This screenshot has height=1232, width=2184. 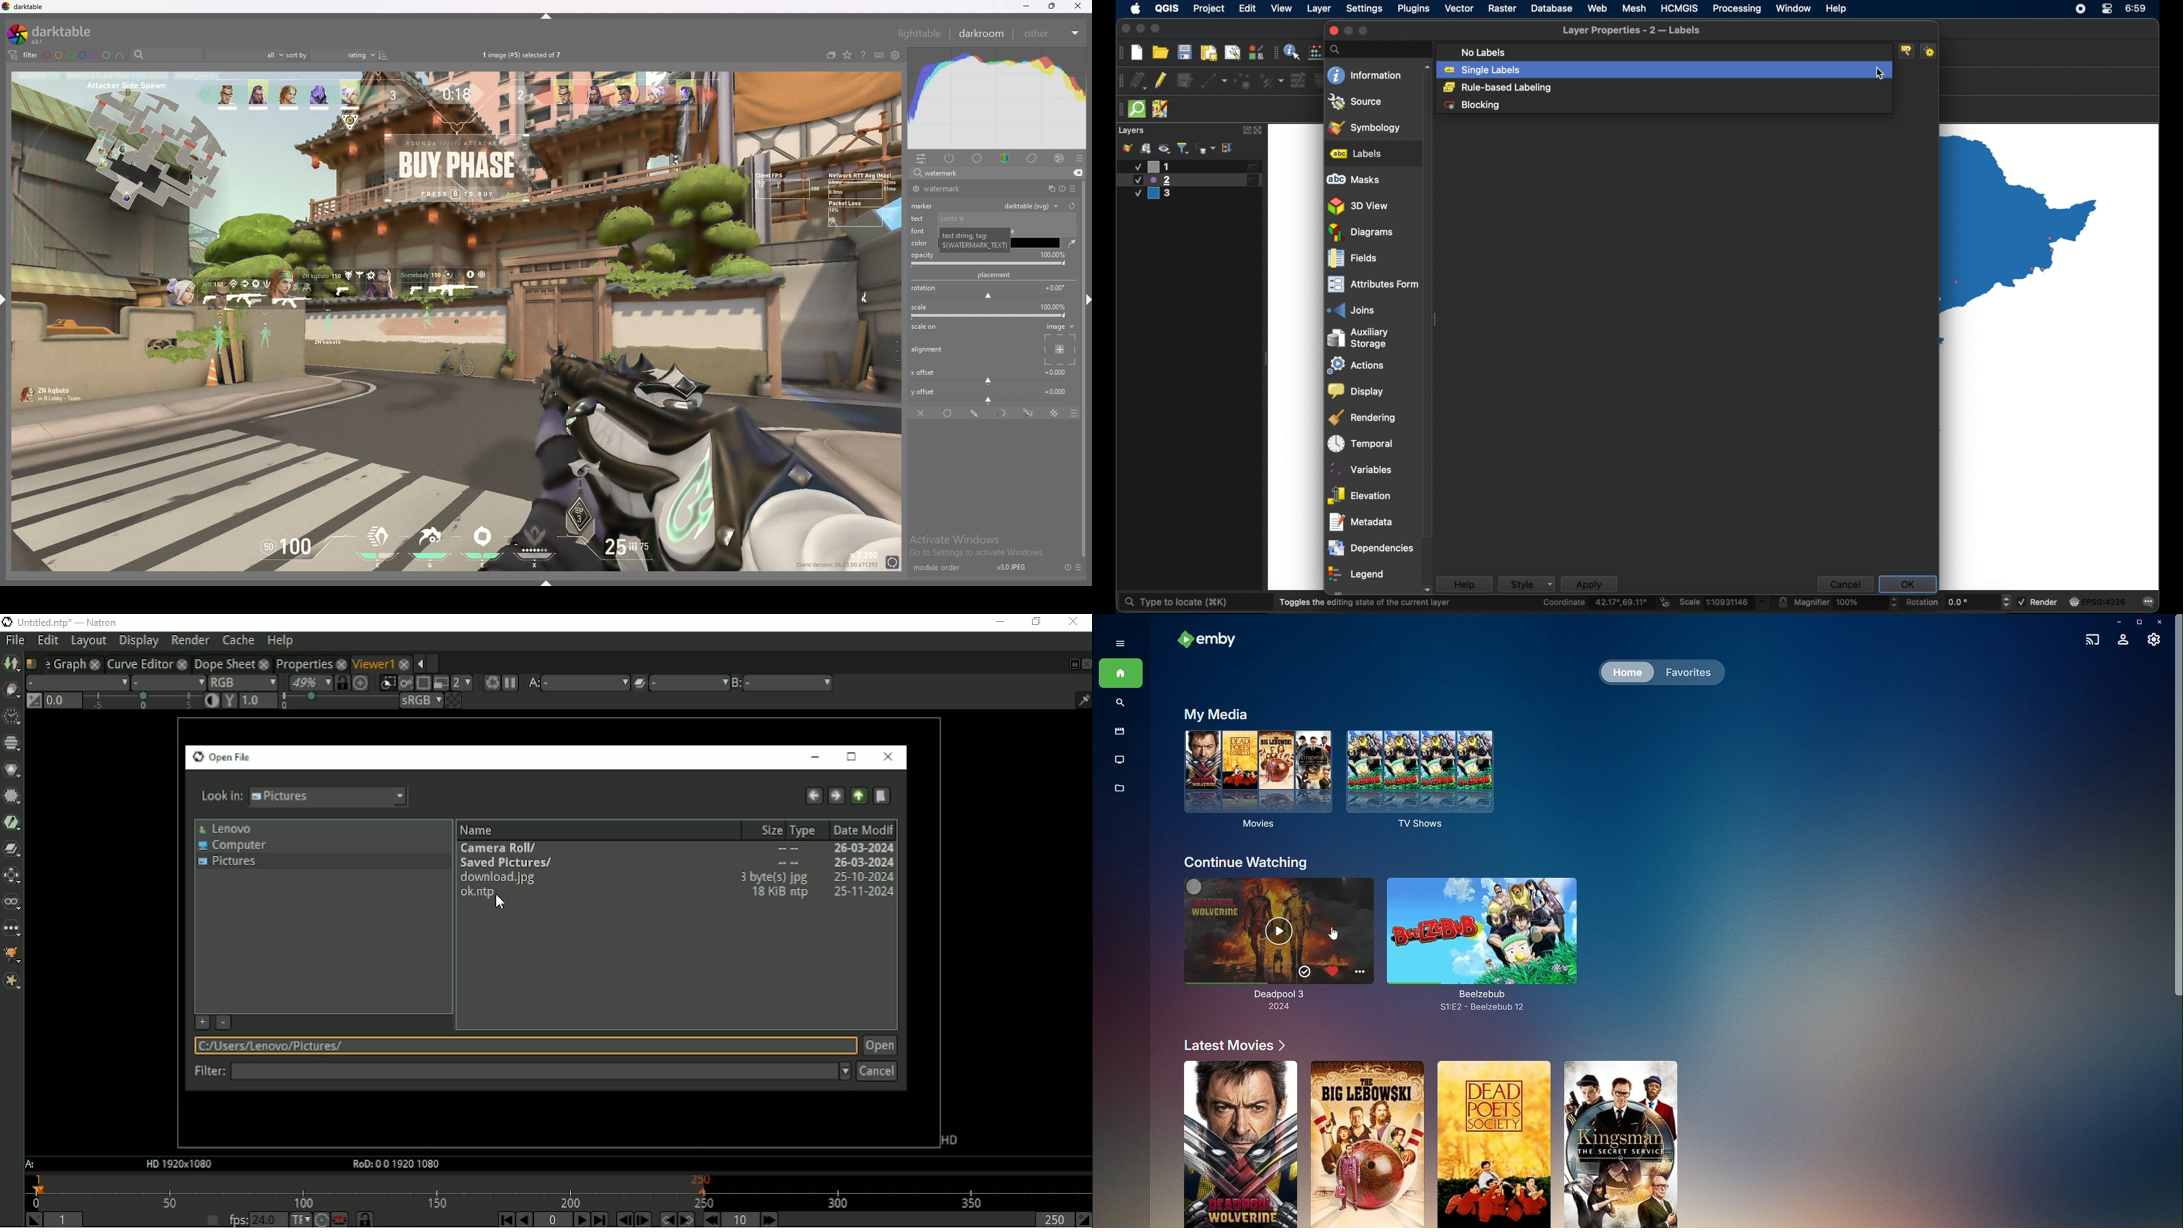 What do you see at coordinates (1794, 9) in the screenshot?
I see `window` at bounding box center [1794, 9].